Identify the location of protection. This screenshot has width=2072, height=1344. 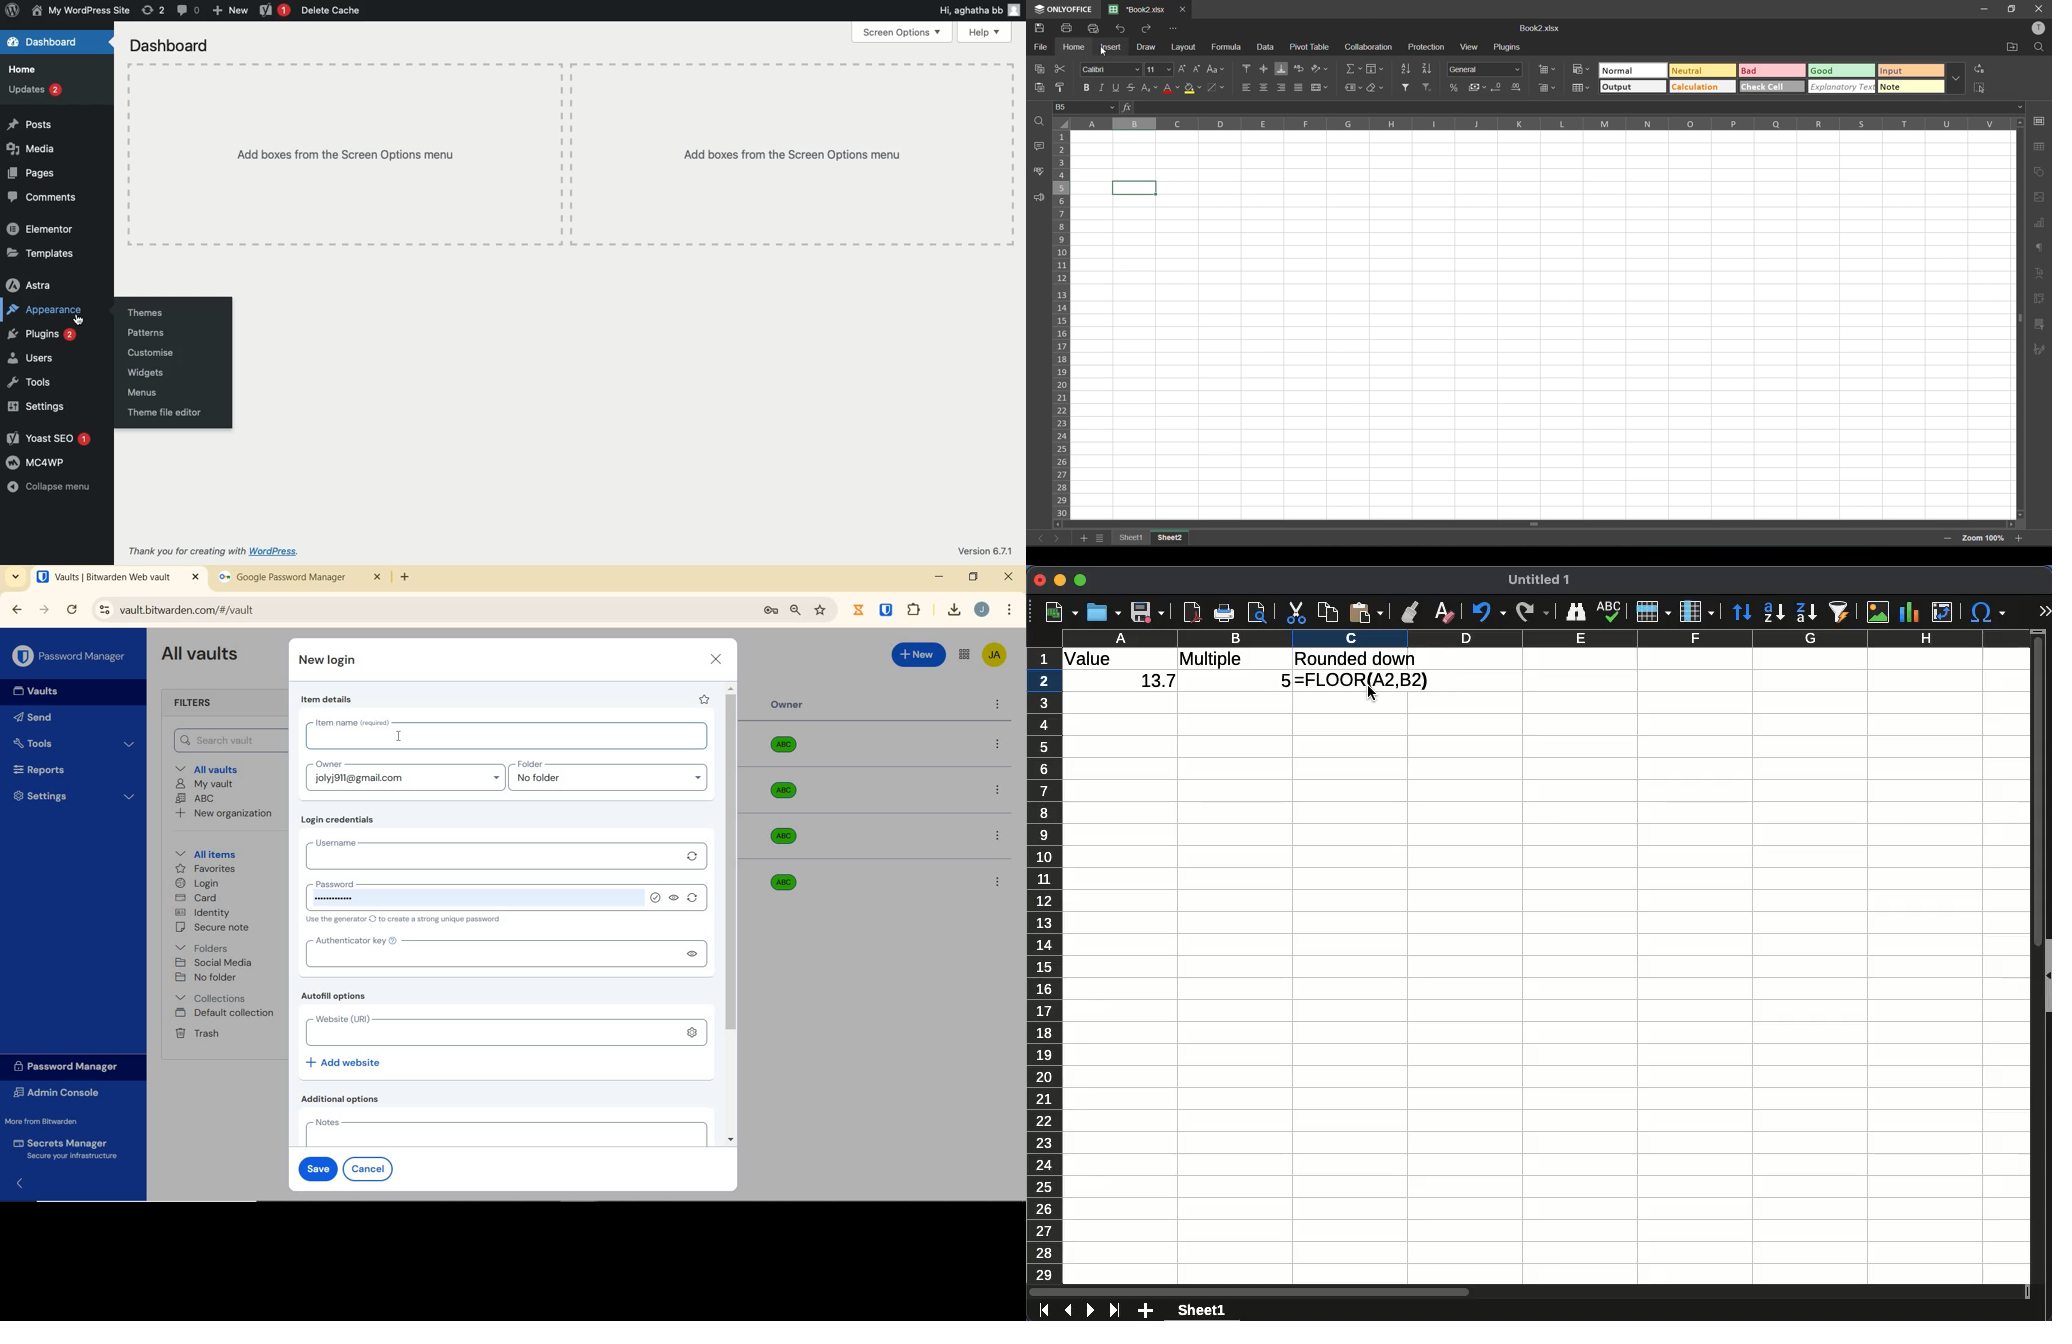
(1426, 48).